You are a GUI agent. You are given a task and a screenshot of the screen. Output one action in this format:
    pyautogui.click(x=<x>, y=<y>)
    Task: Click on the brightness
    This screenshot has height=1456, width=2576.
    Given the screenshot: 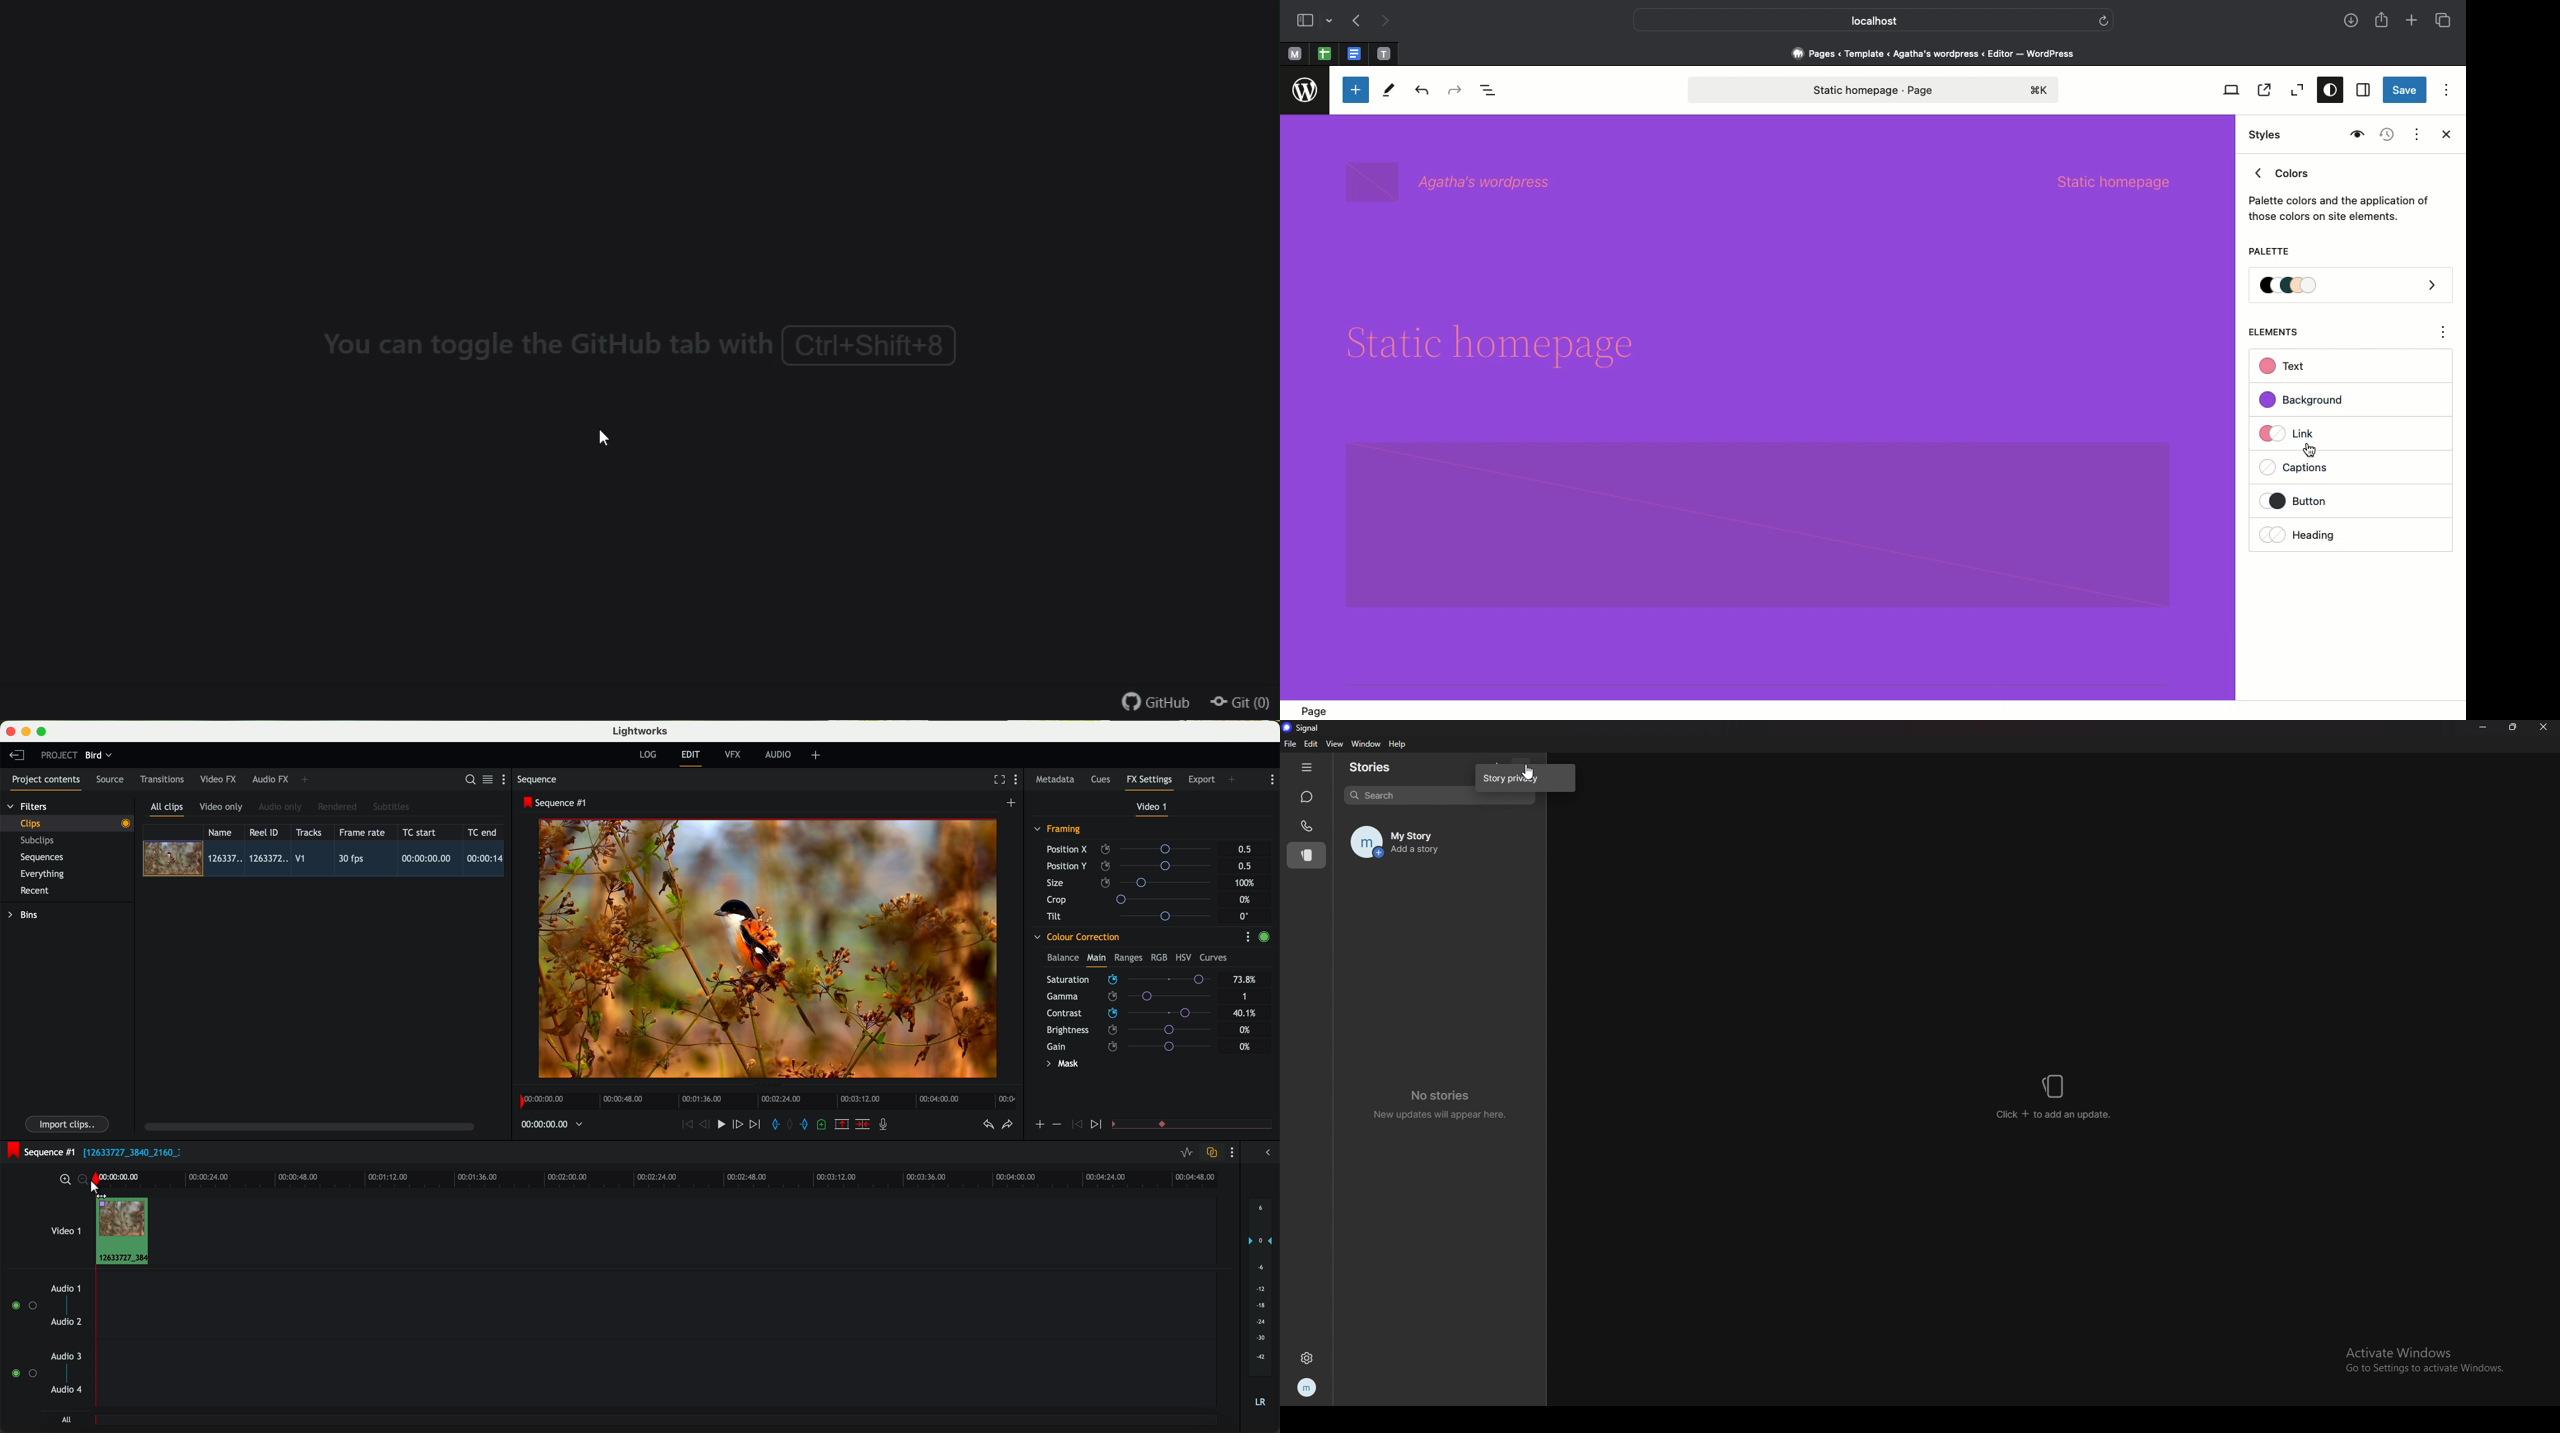 What is the action you would take?
    pyautogui.click(x=1137, y=1030)
    